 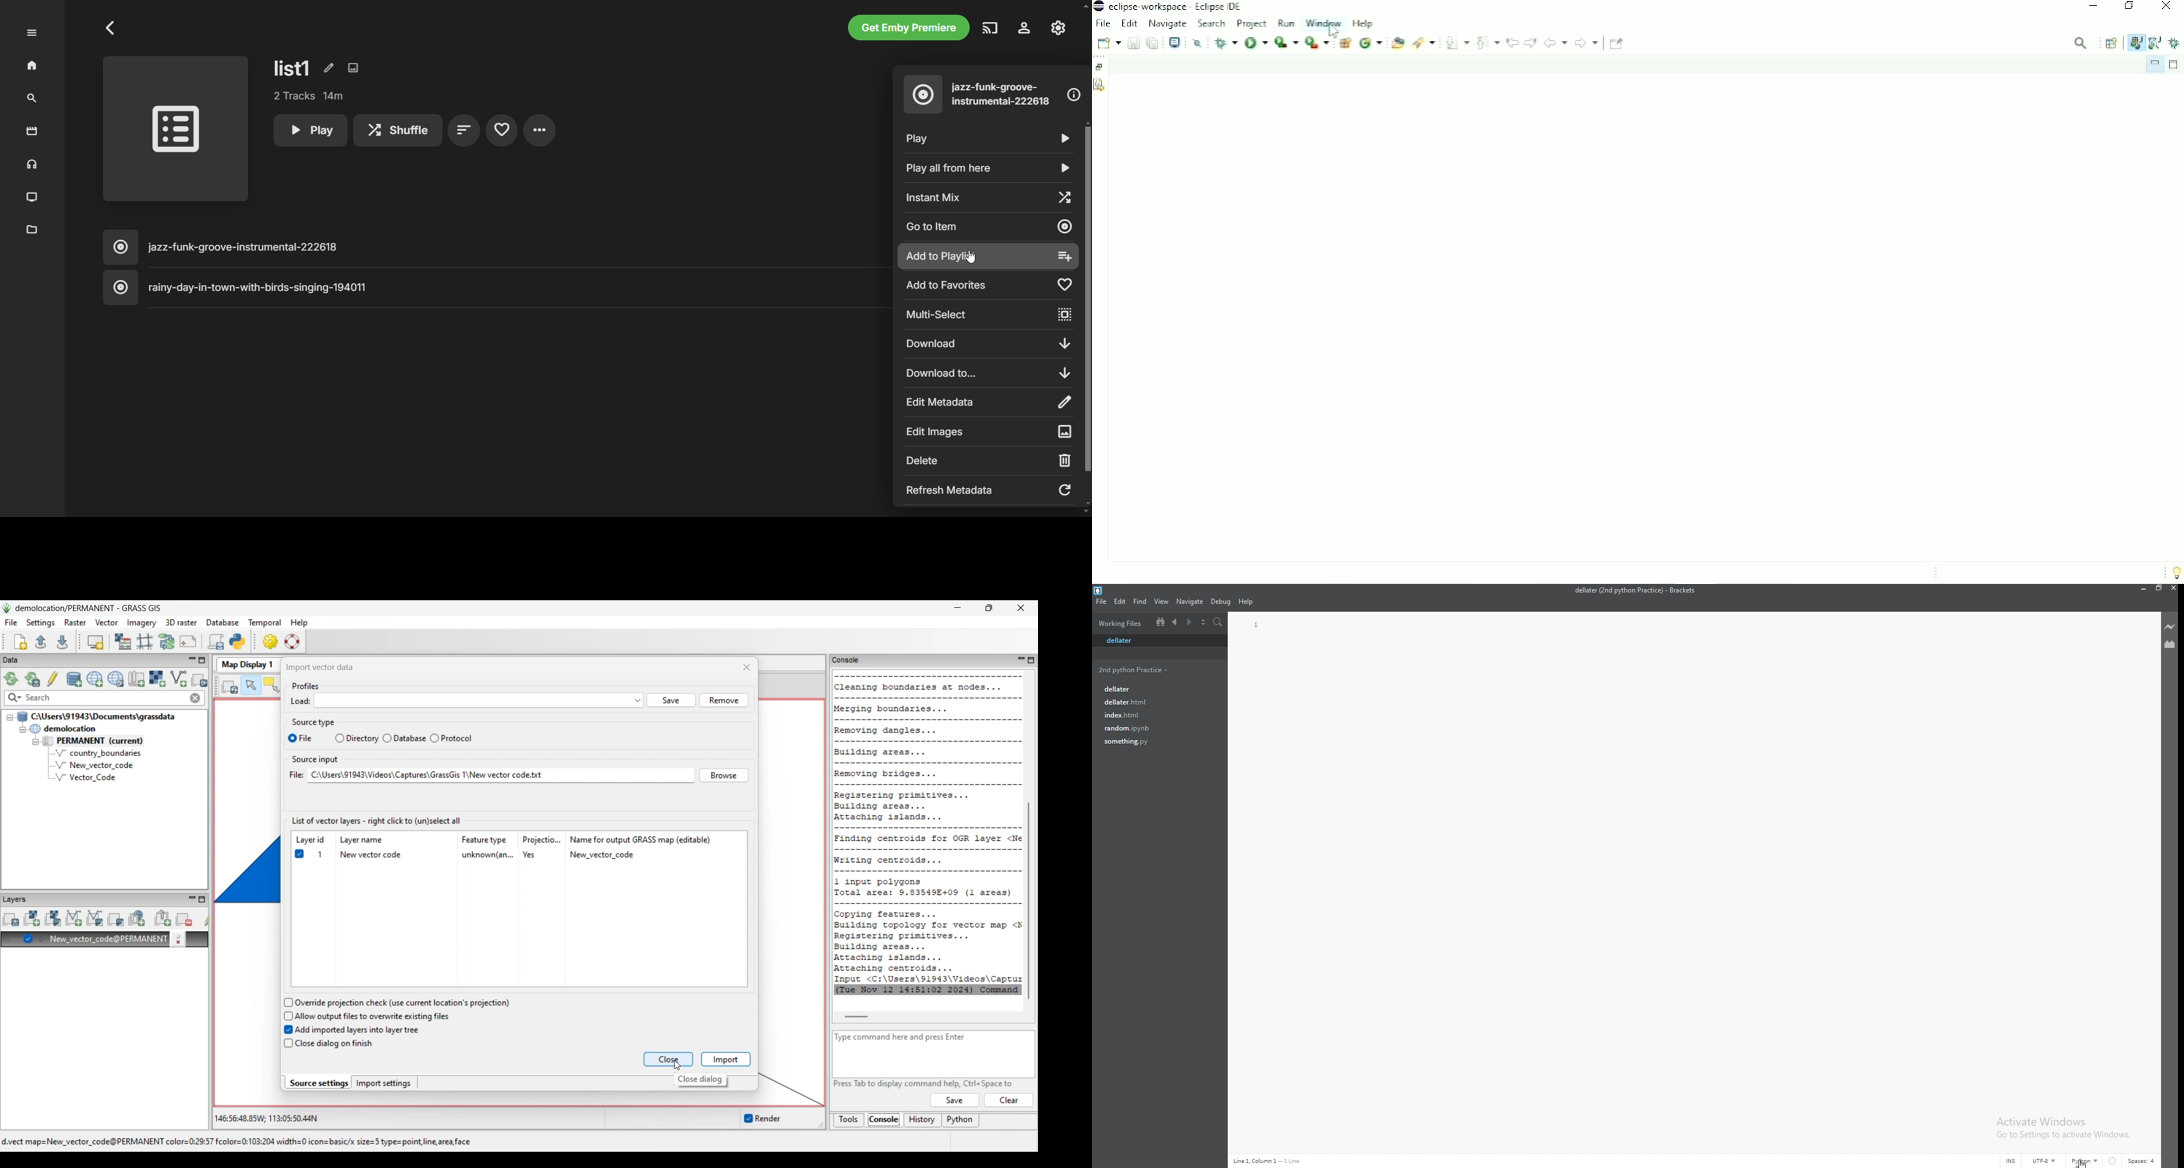 I want to click on tracks, so click(x=309, y=96).